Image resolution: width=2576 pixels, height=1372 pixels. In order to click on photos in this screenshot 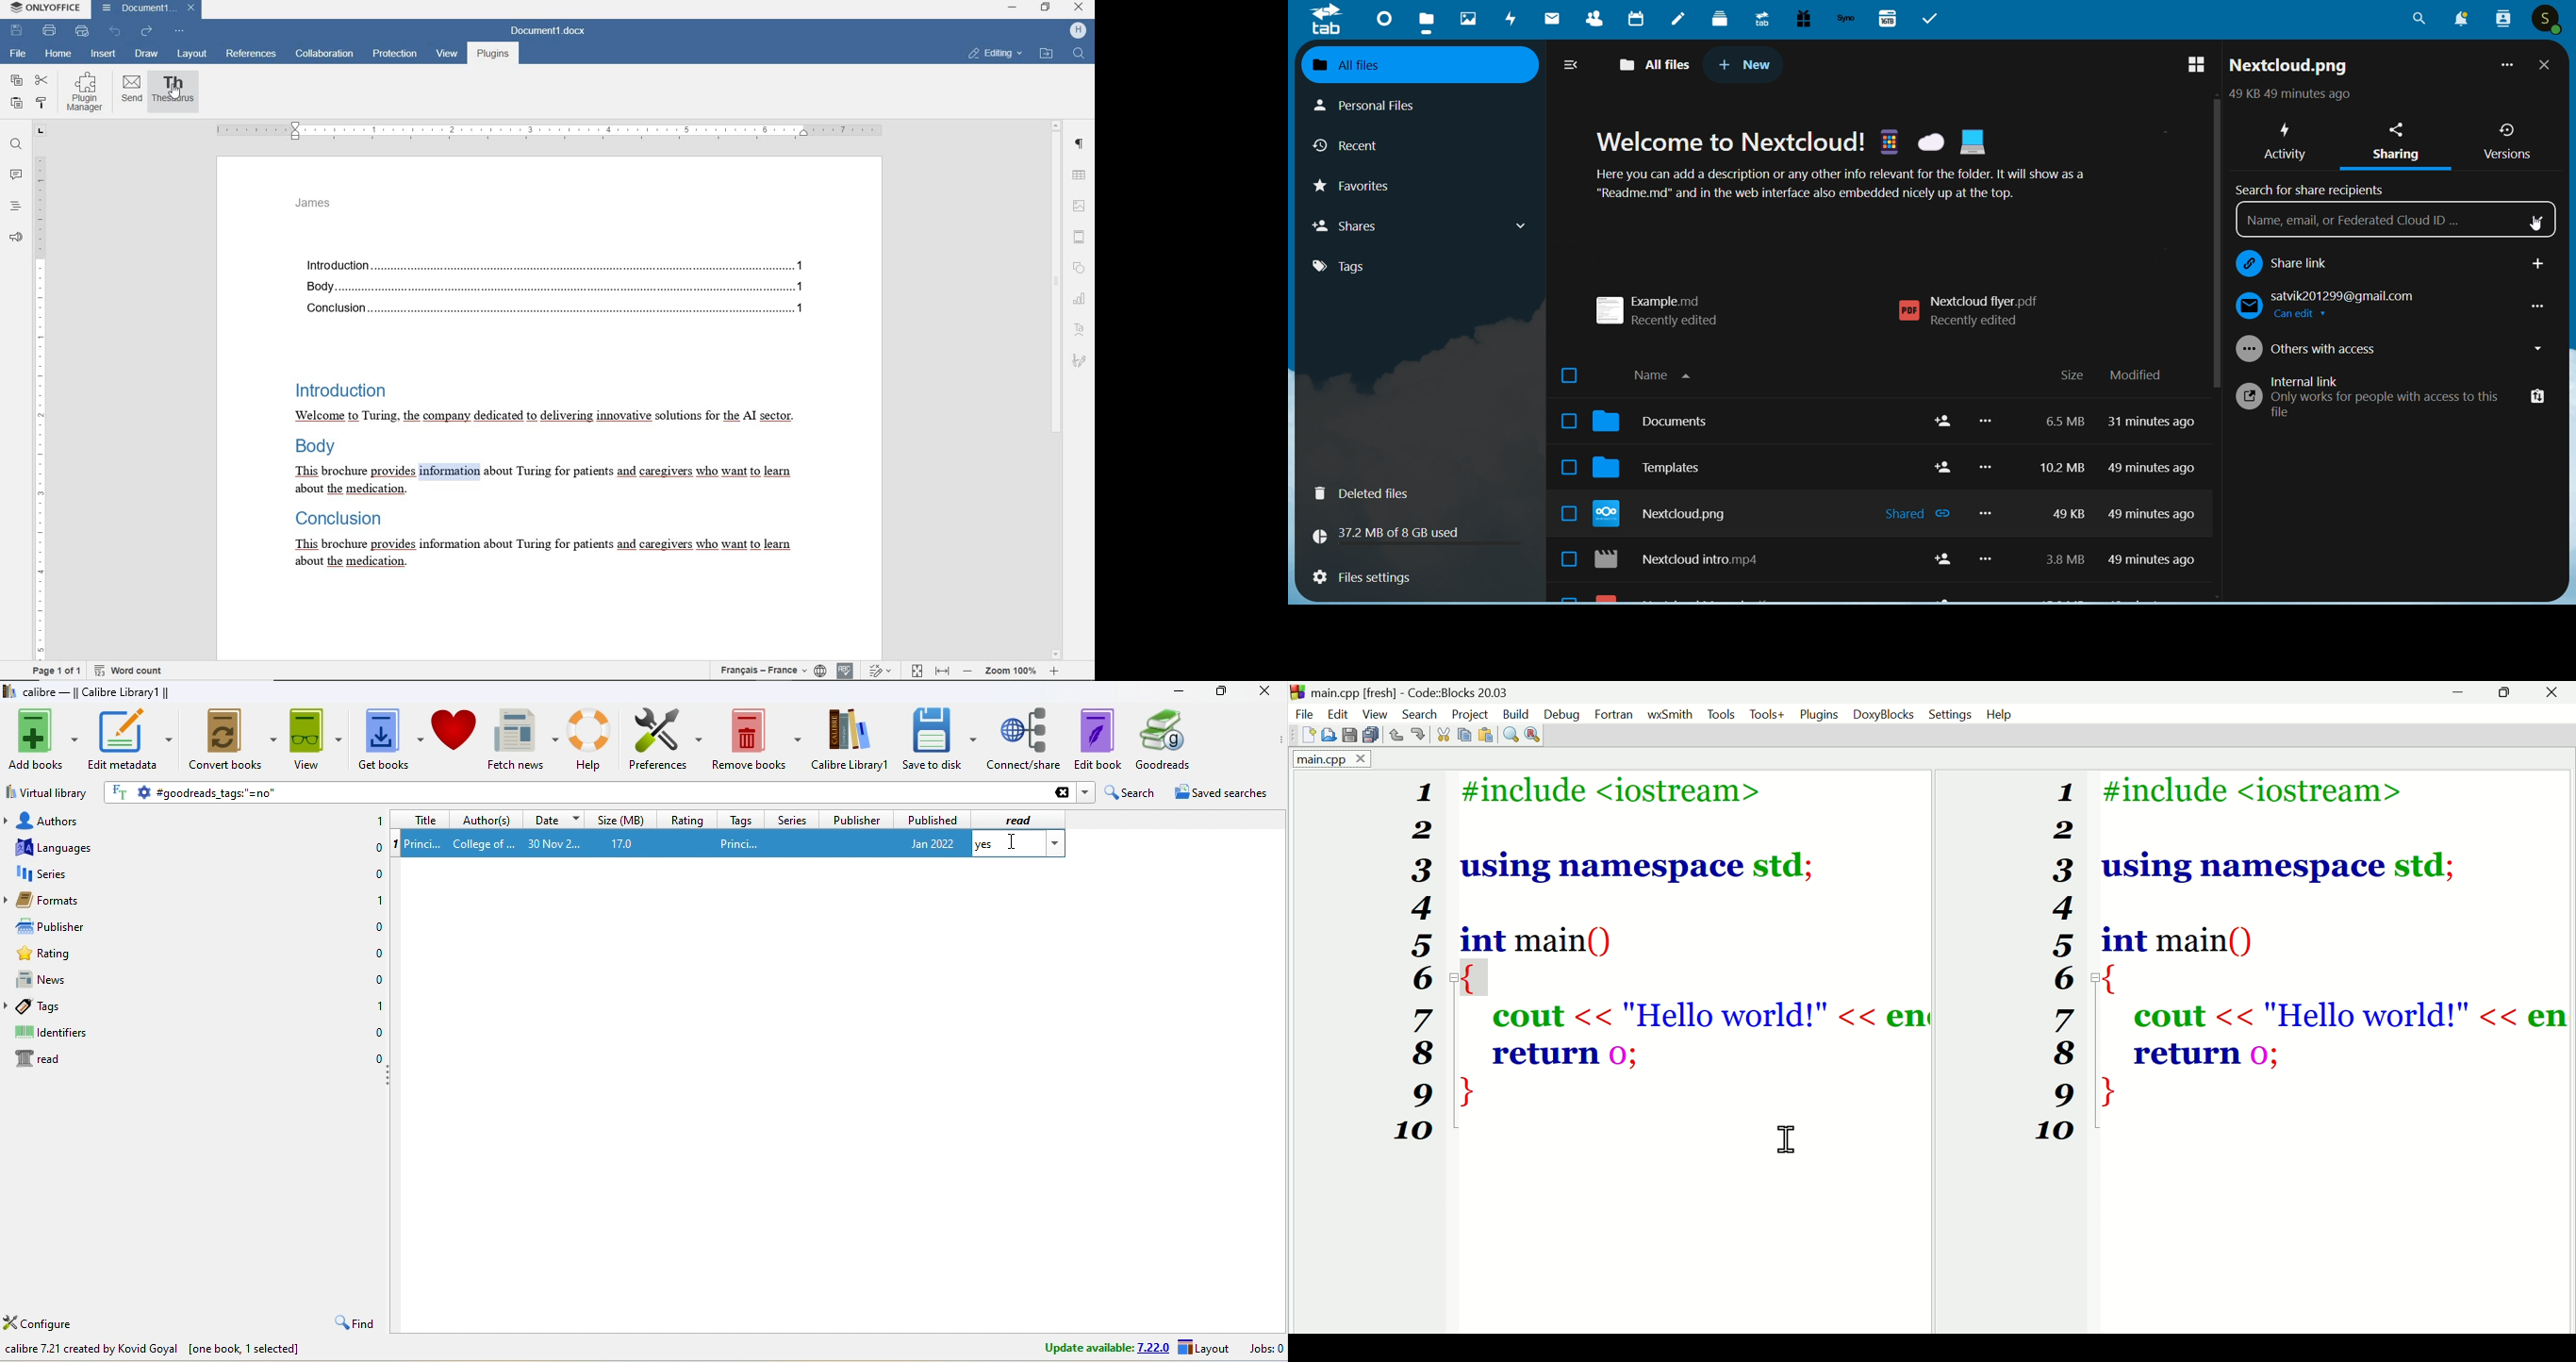, I will do `click(1468, 19)`.